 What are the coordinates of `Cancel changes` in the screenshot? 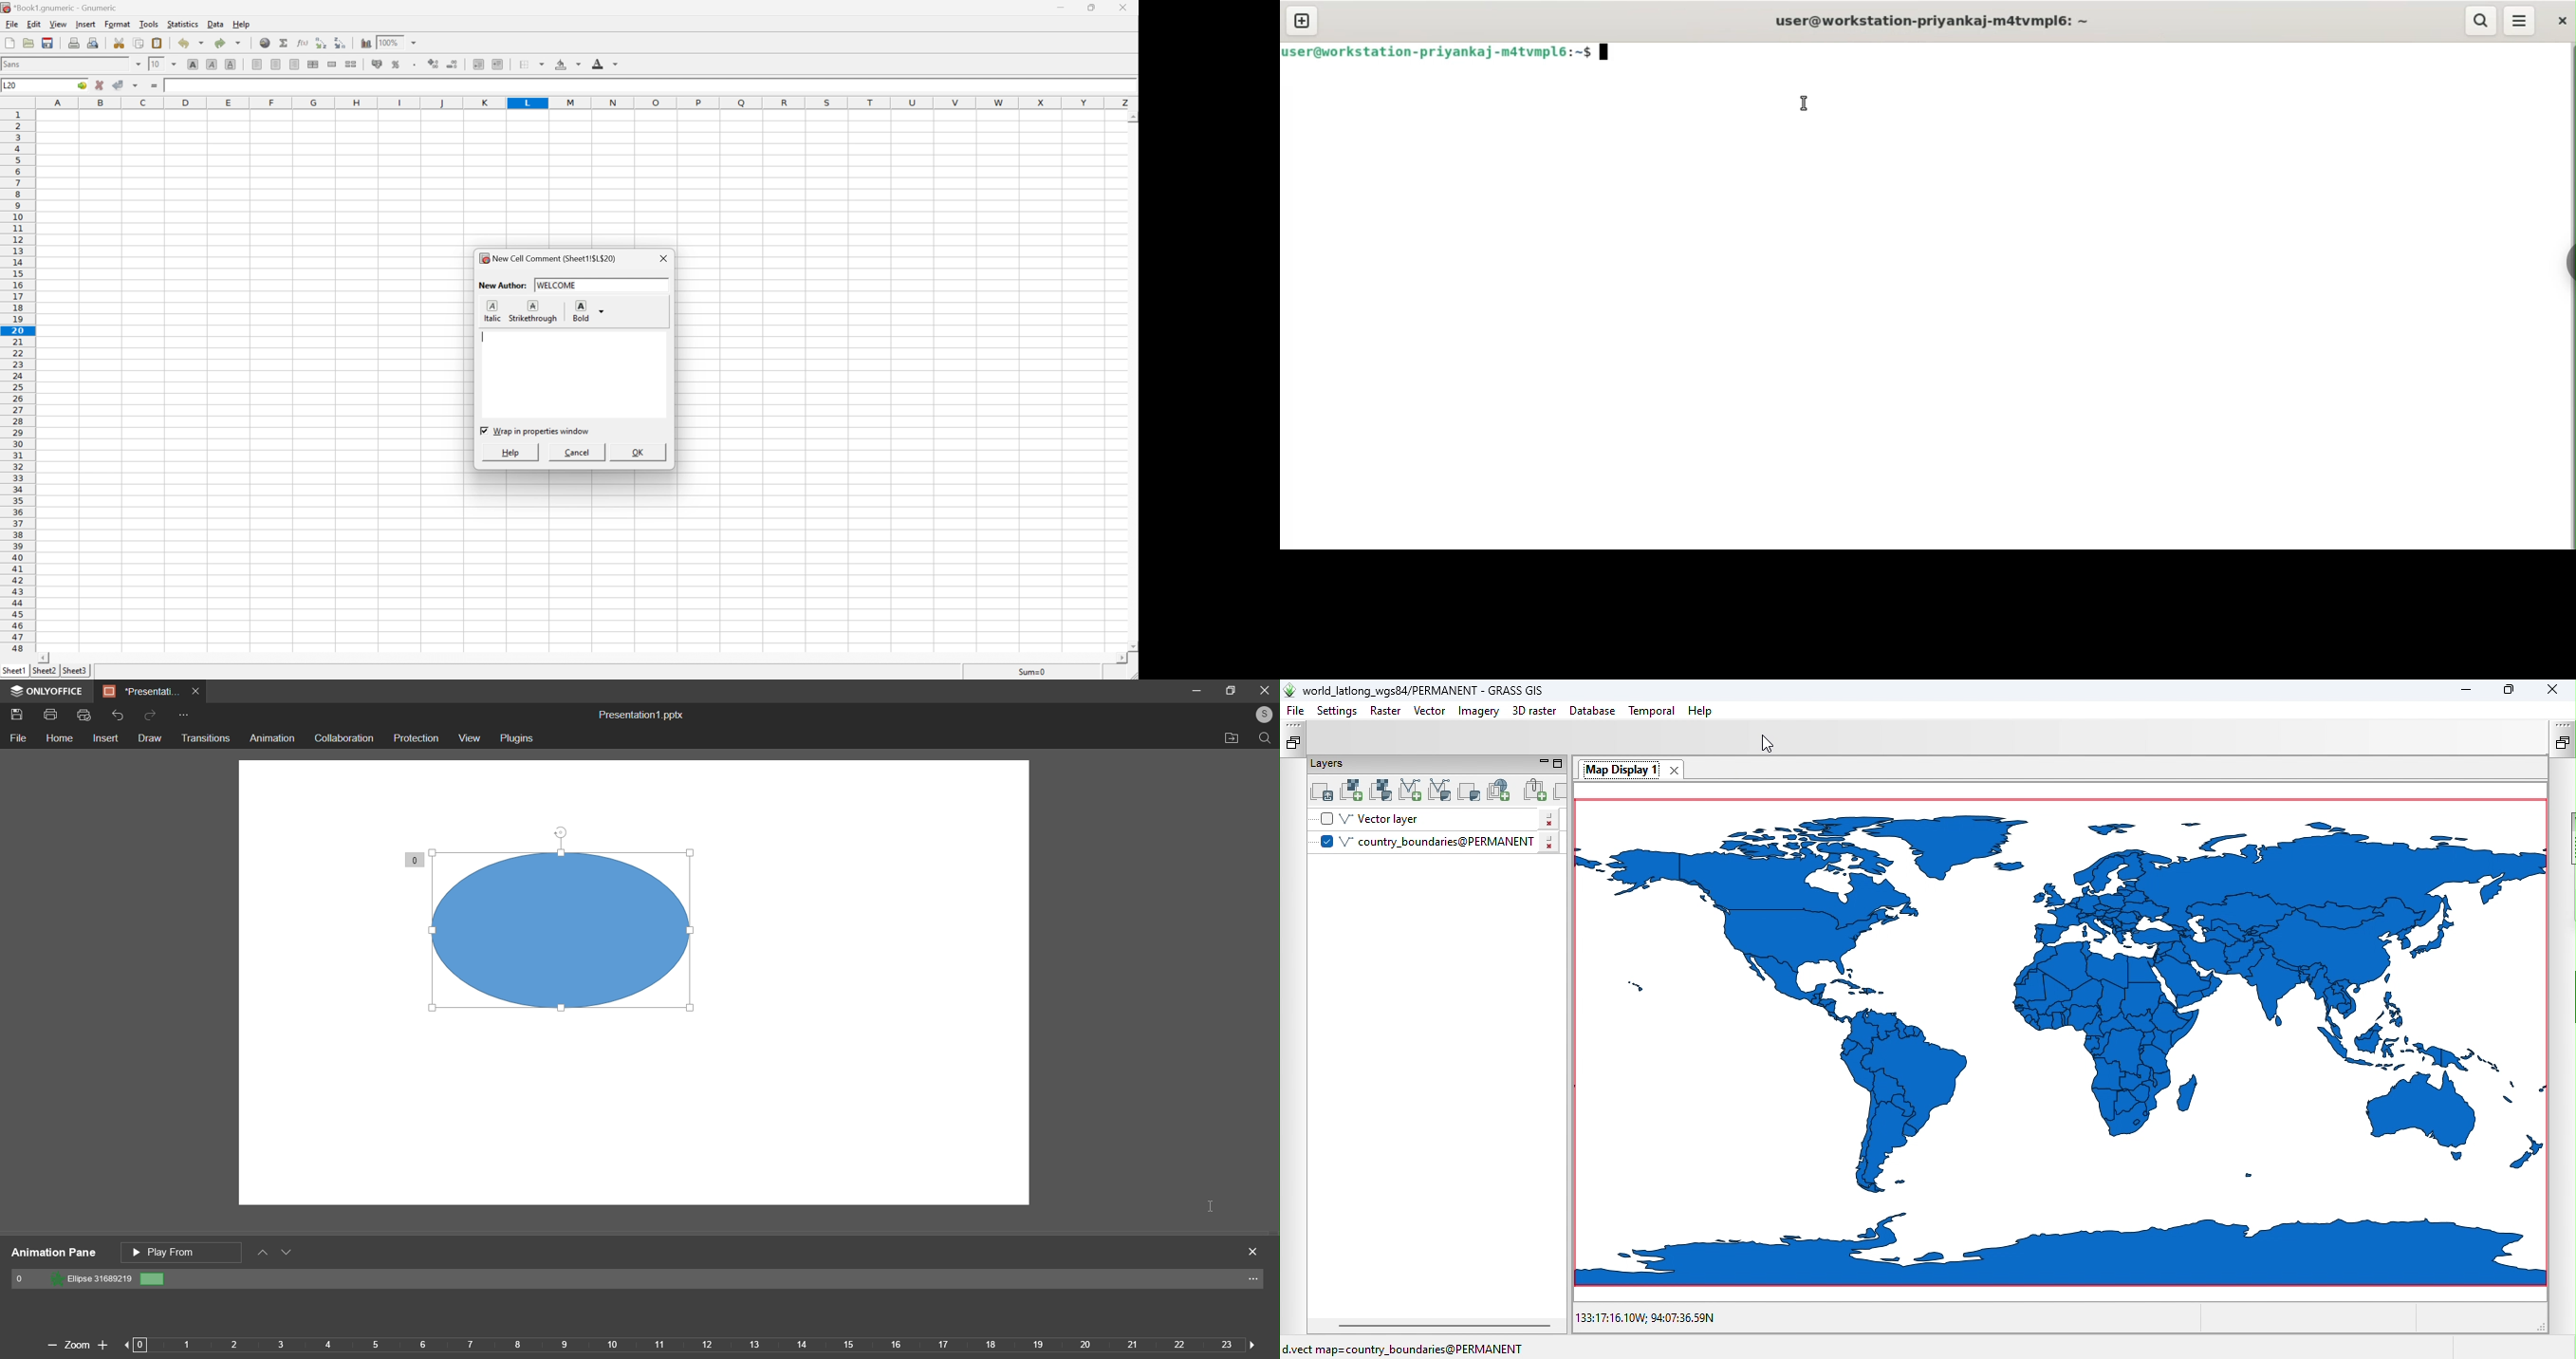 It's located at (101, 86).